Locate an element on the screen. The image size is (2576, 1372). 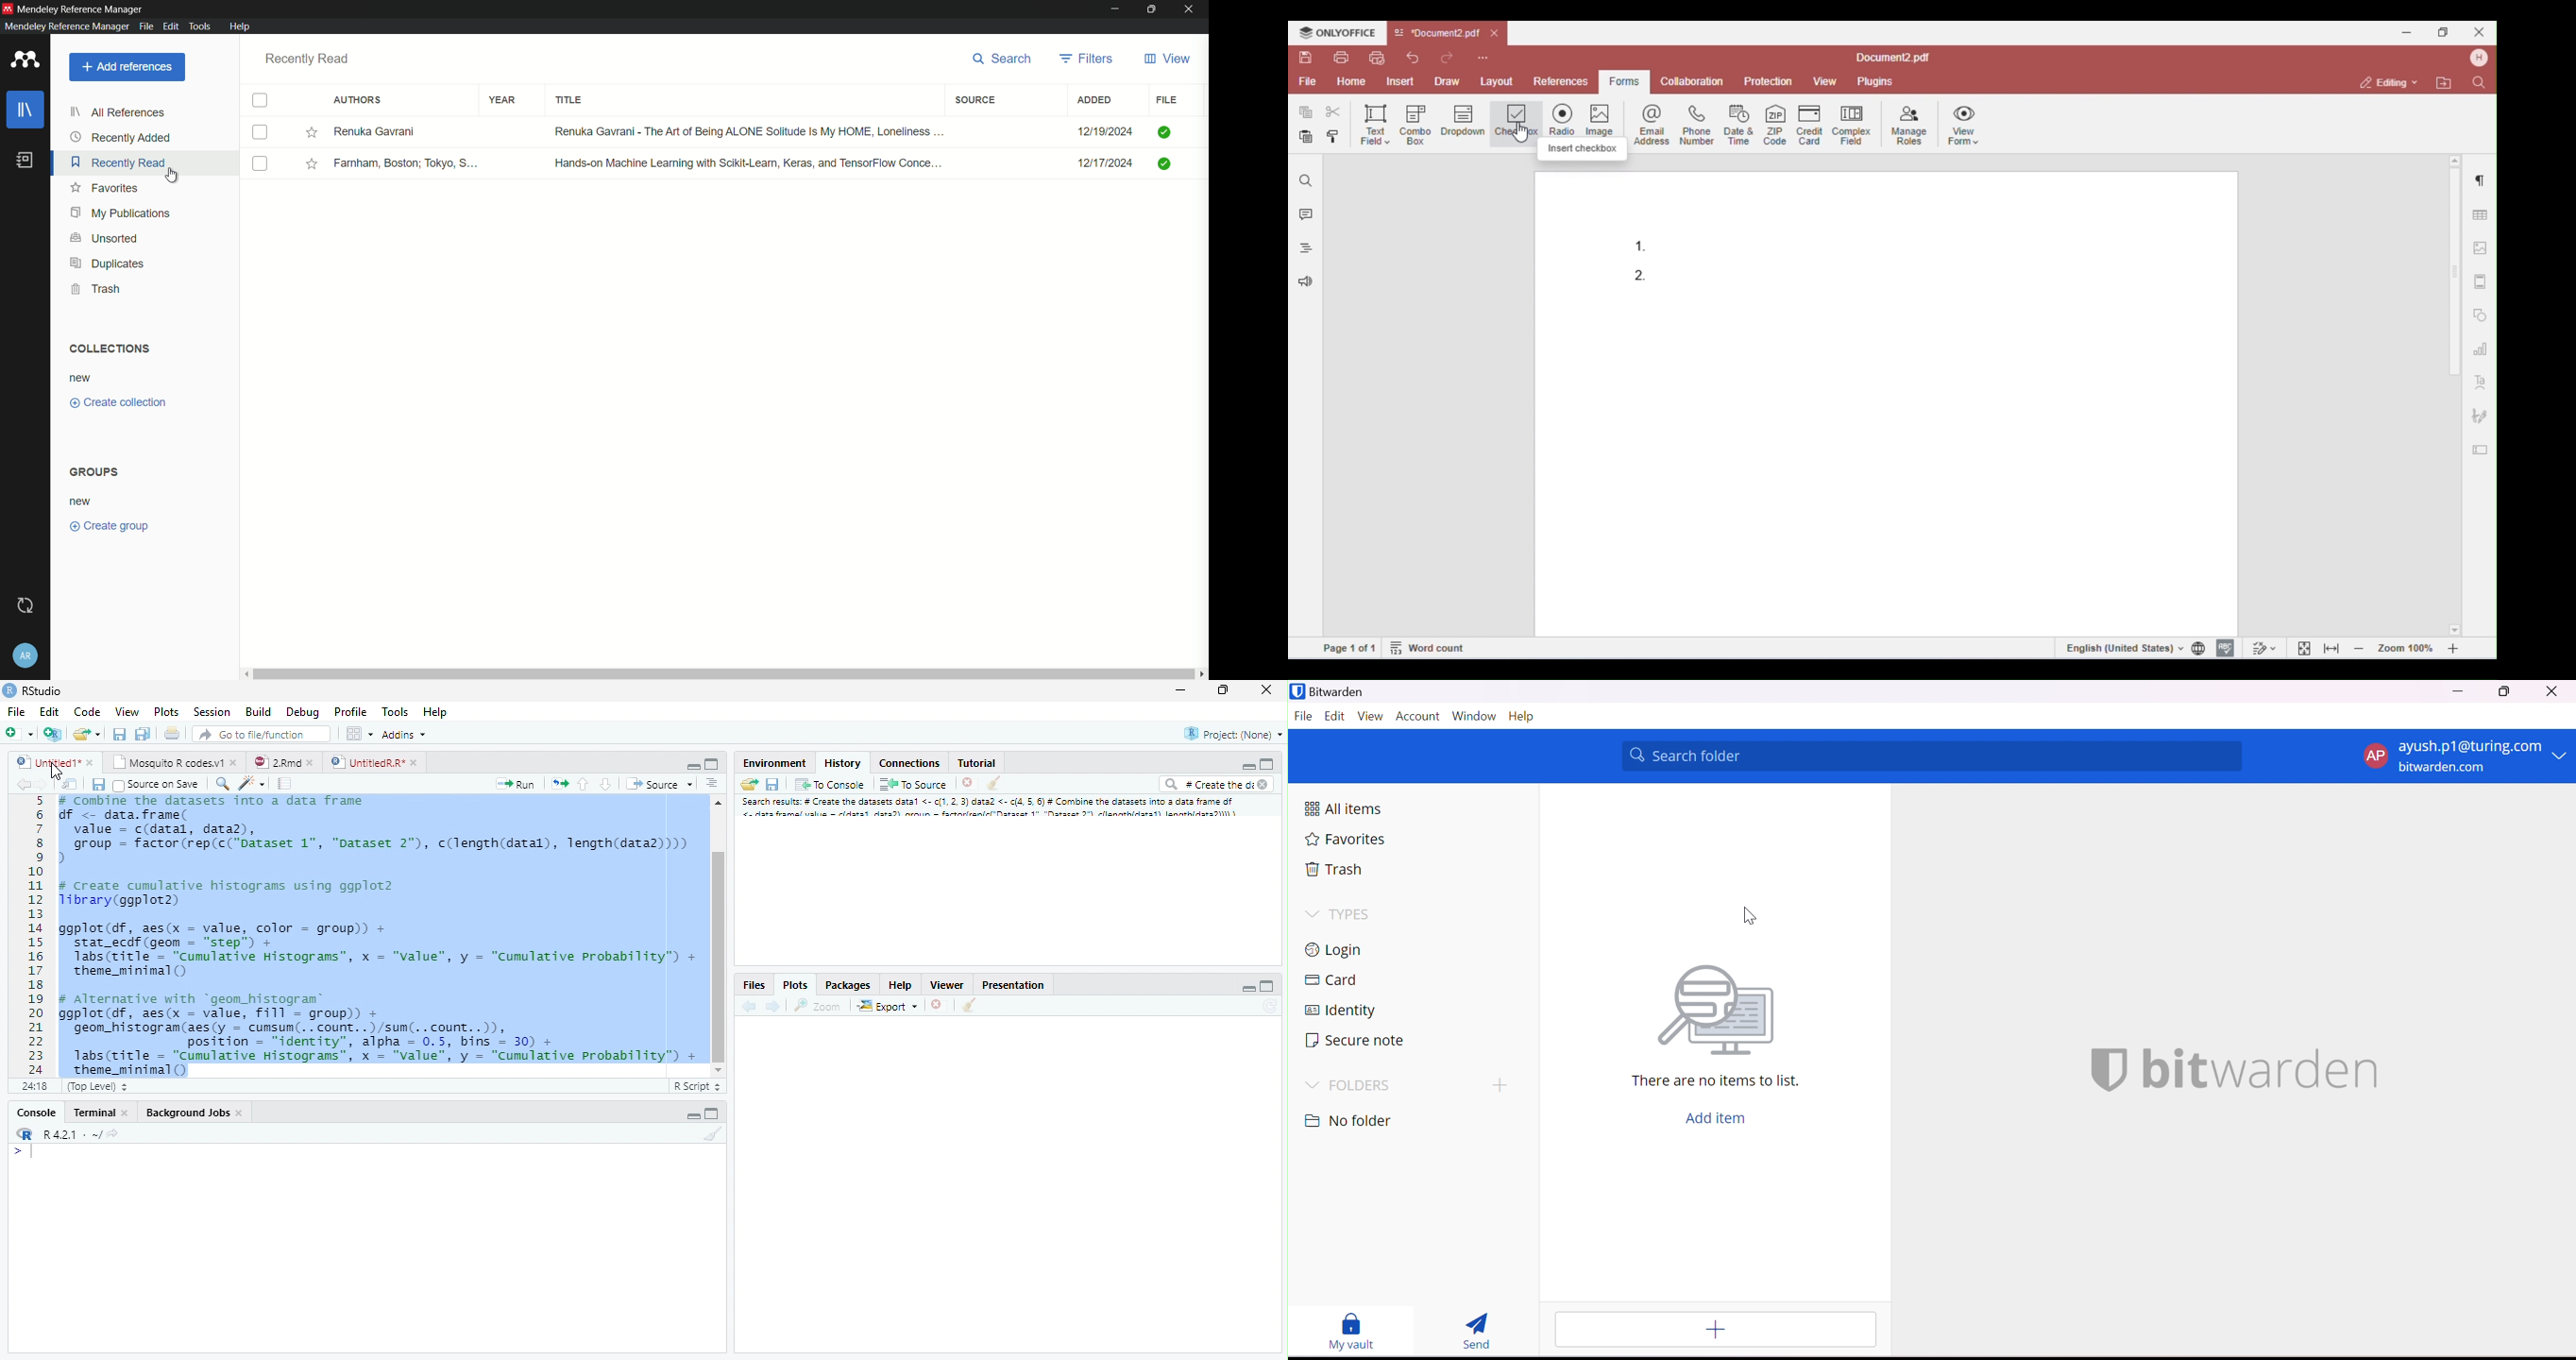
Edit is located at coordinates (50, 713).